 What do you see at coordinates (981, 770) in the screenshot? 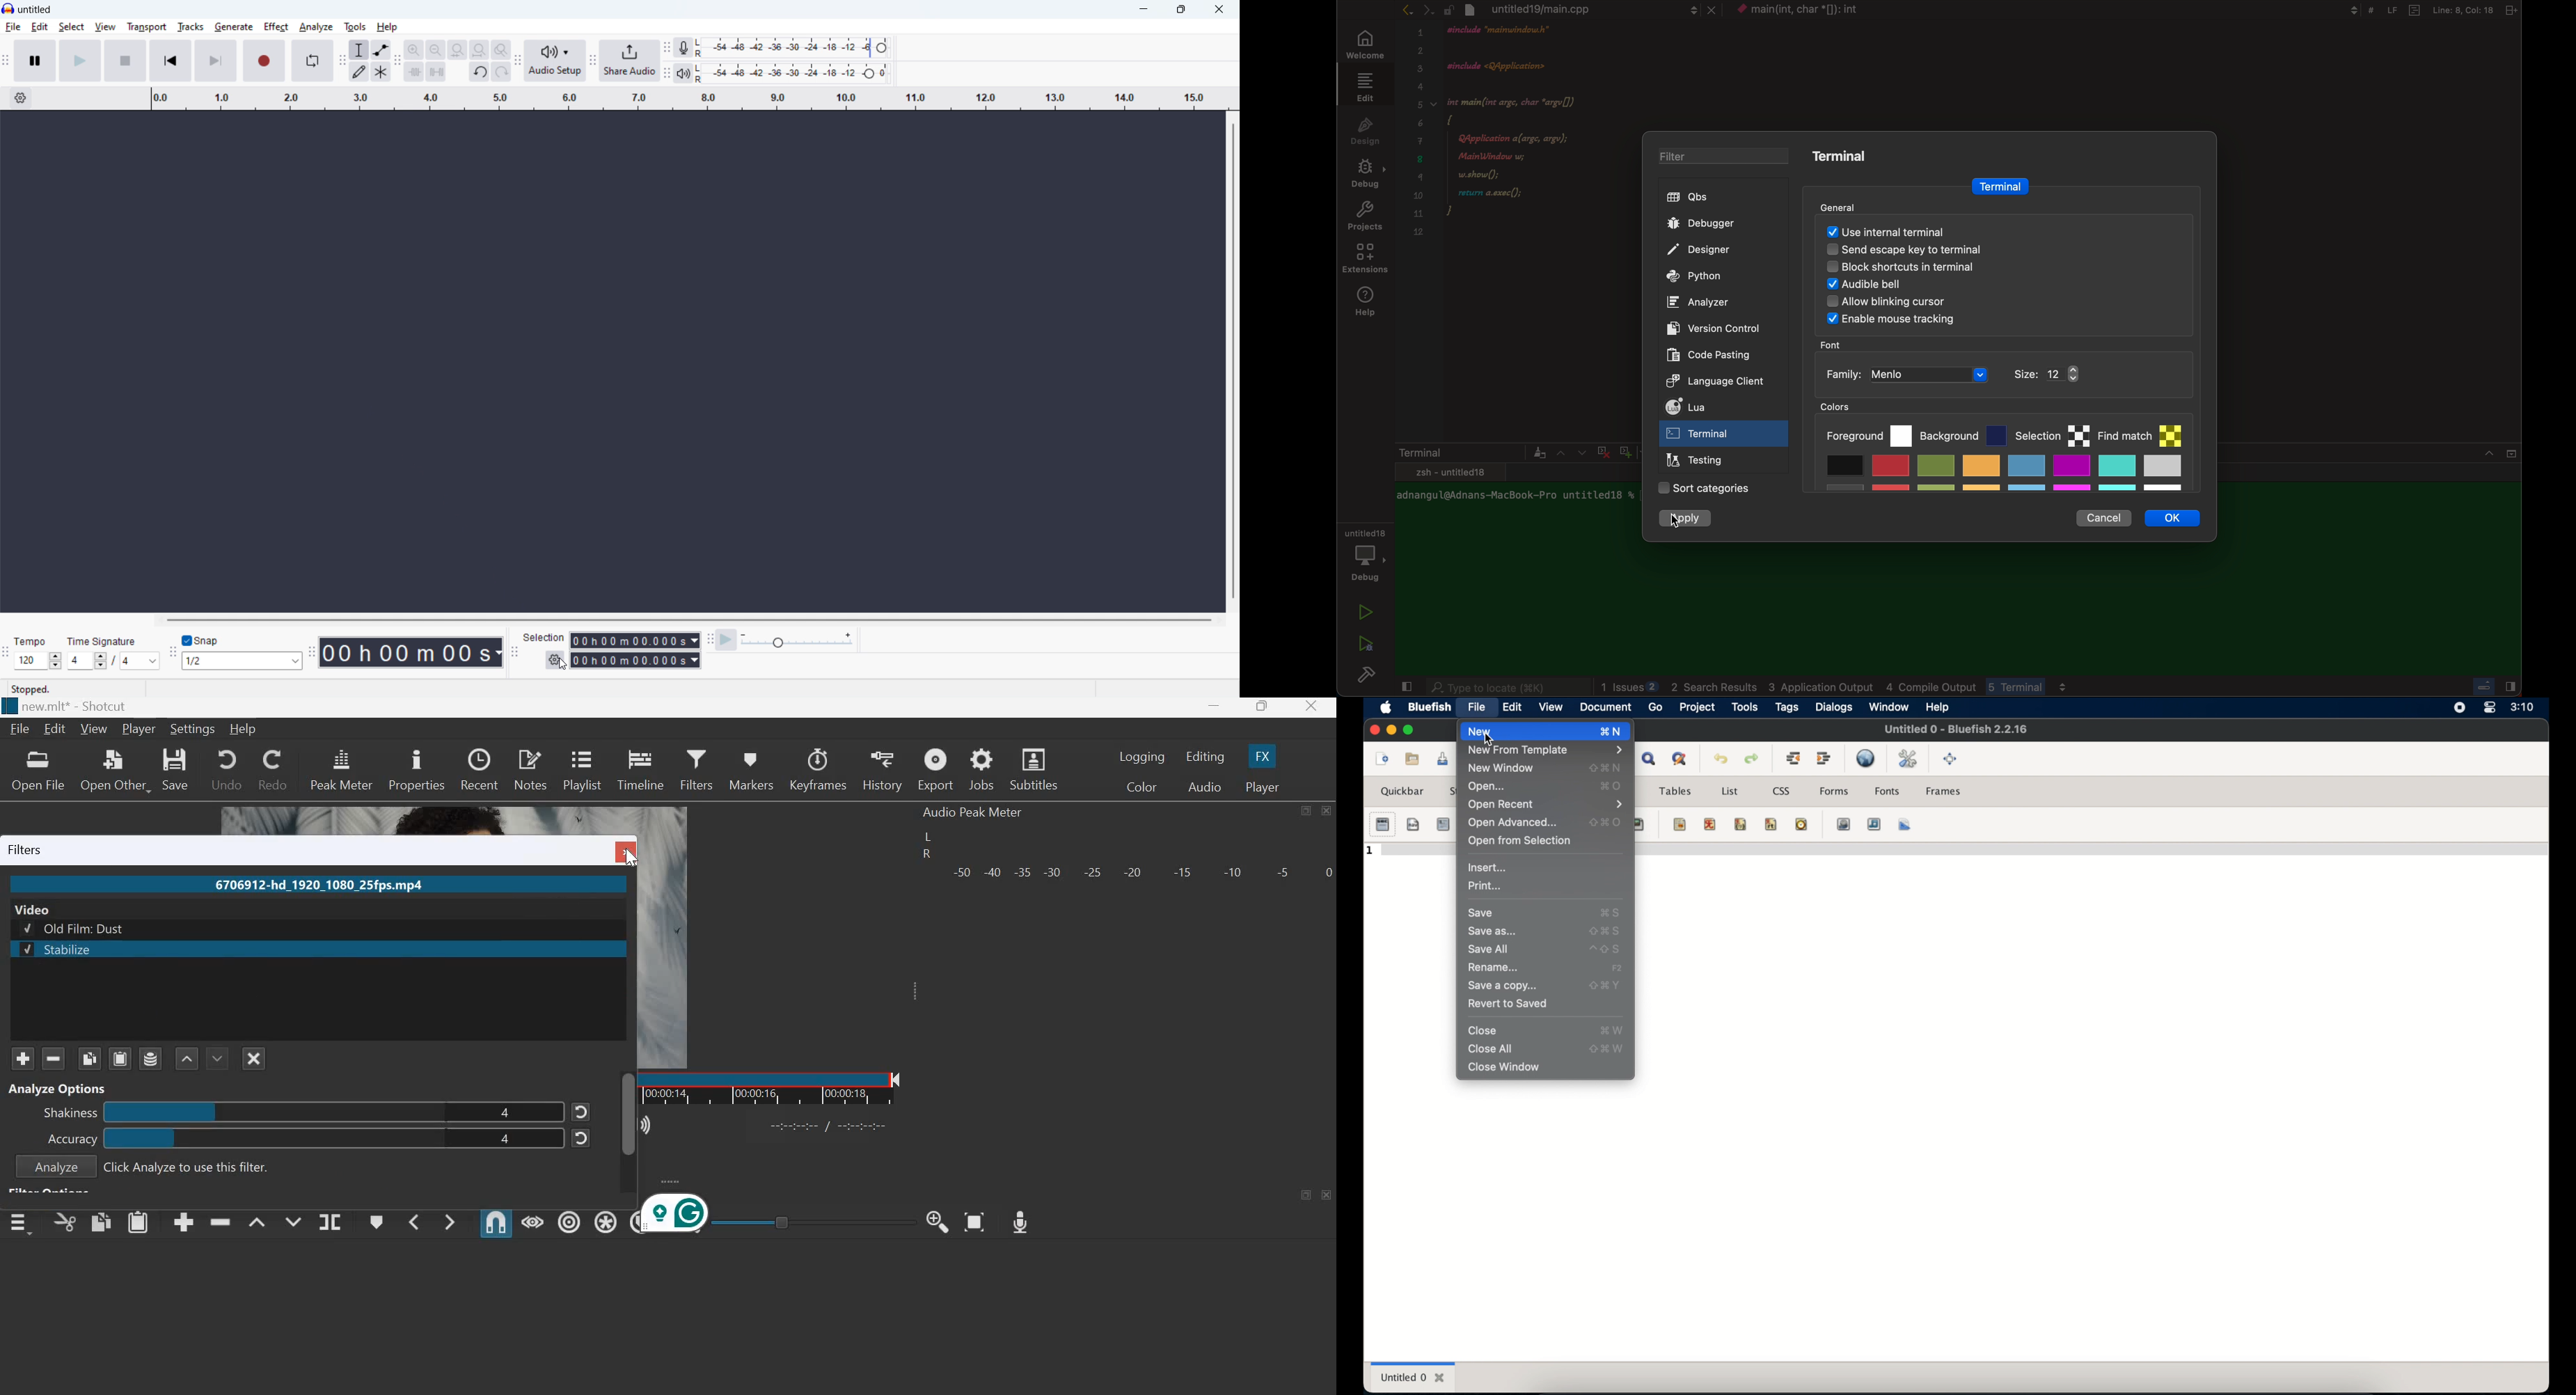
I see `Jobs` at bounding box center [981, 770].